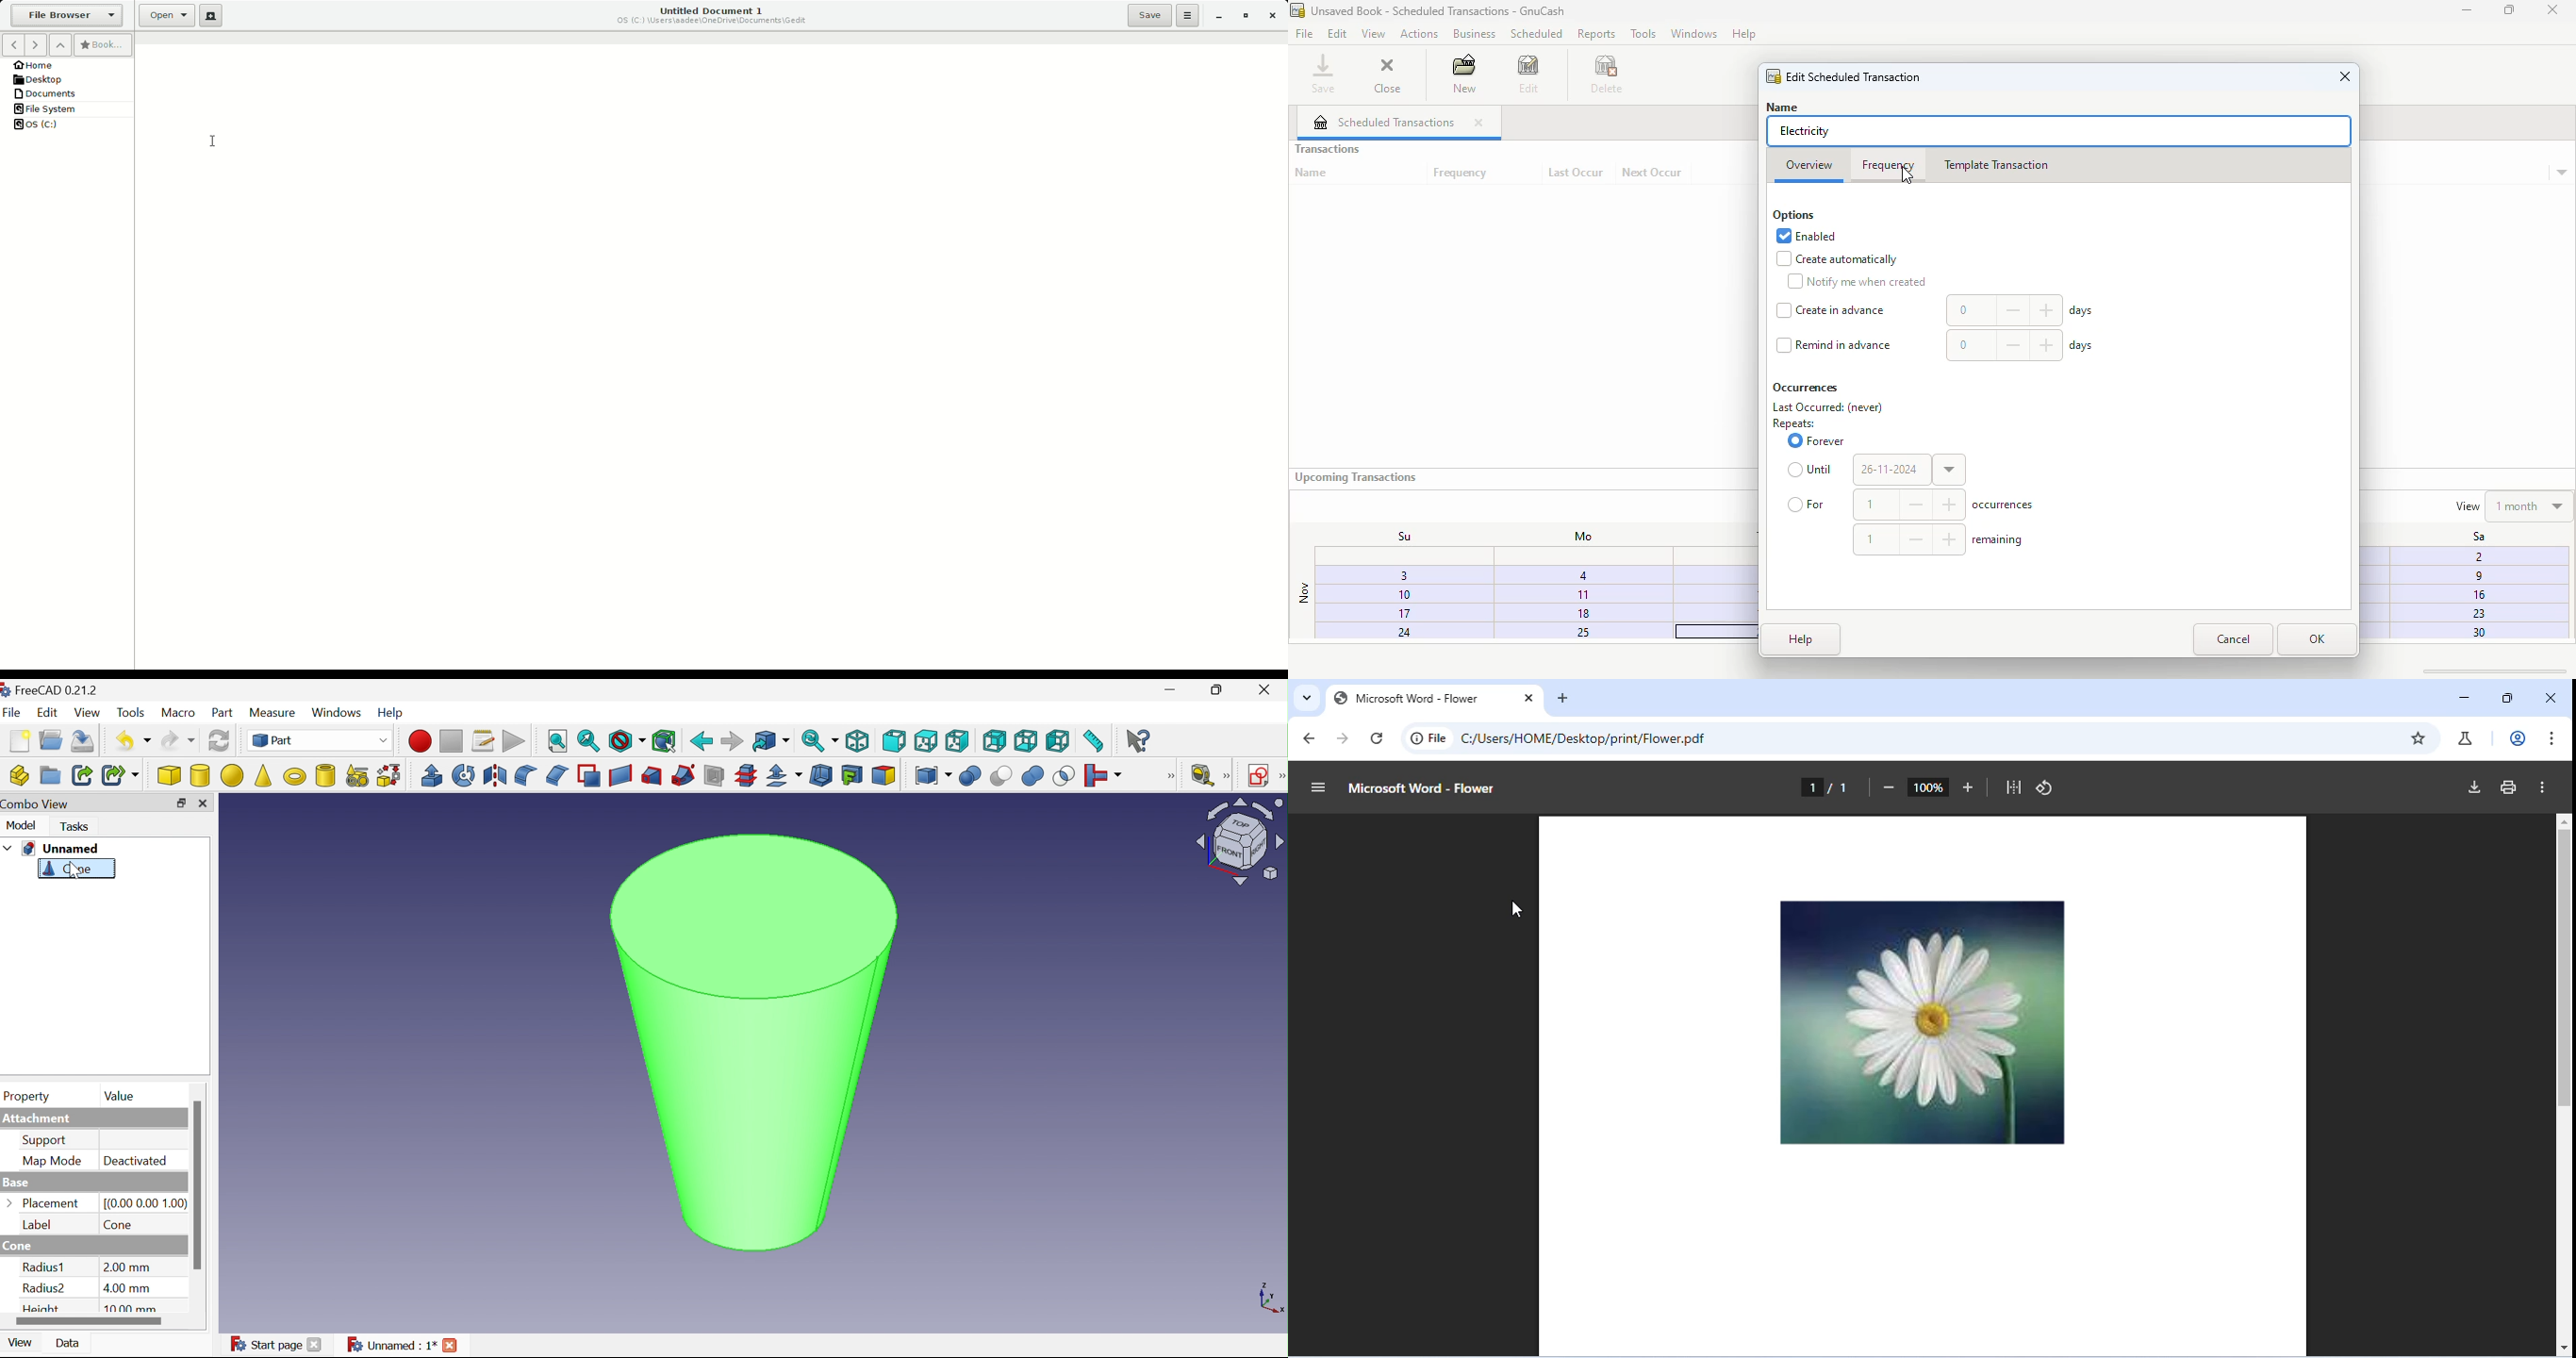 This screenshot has height=1372, width=2576. Describe the element at coordinates (821, 776) in the screenshot. I see `Thickness` at that location.